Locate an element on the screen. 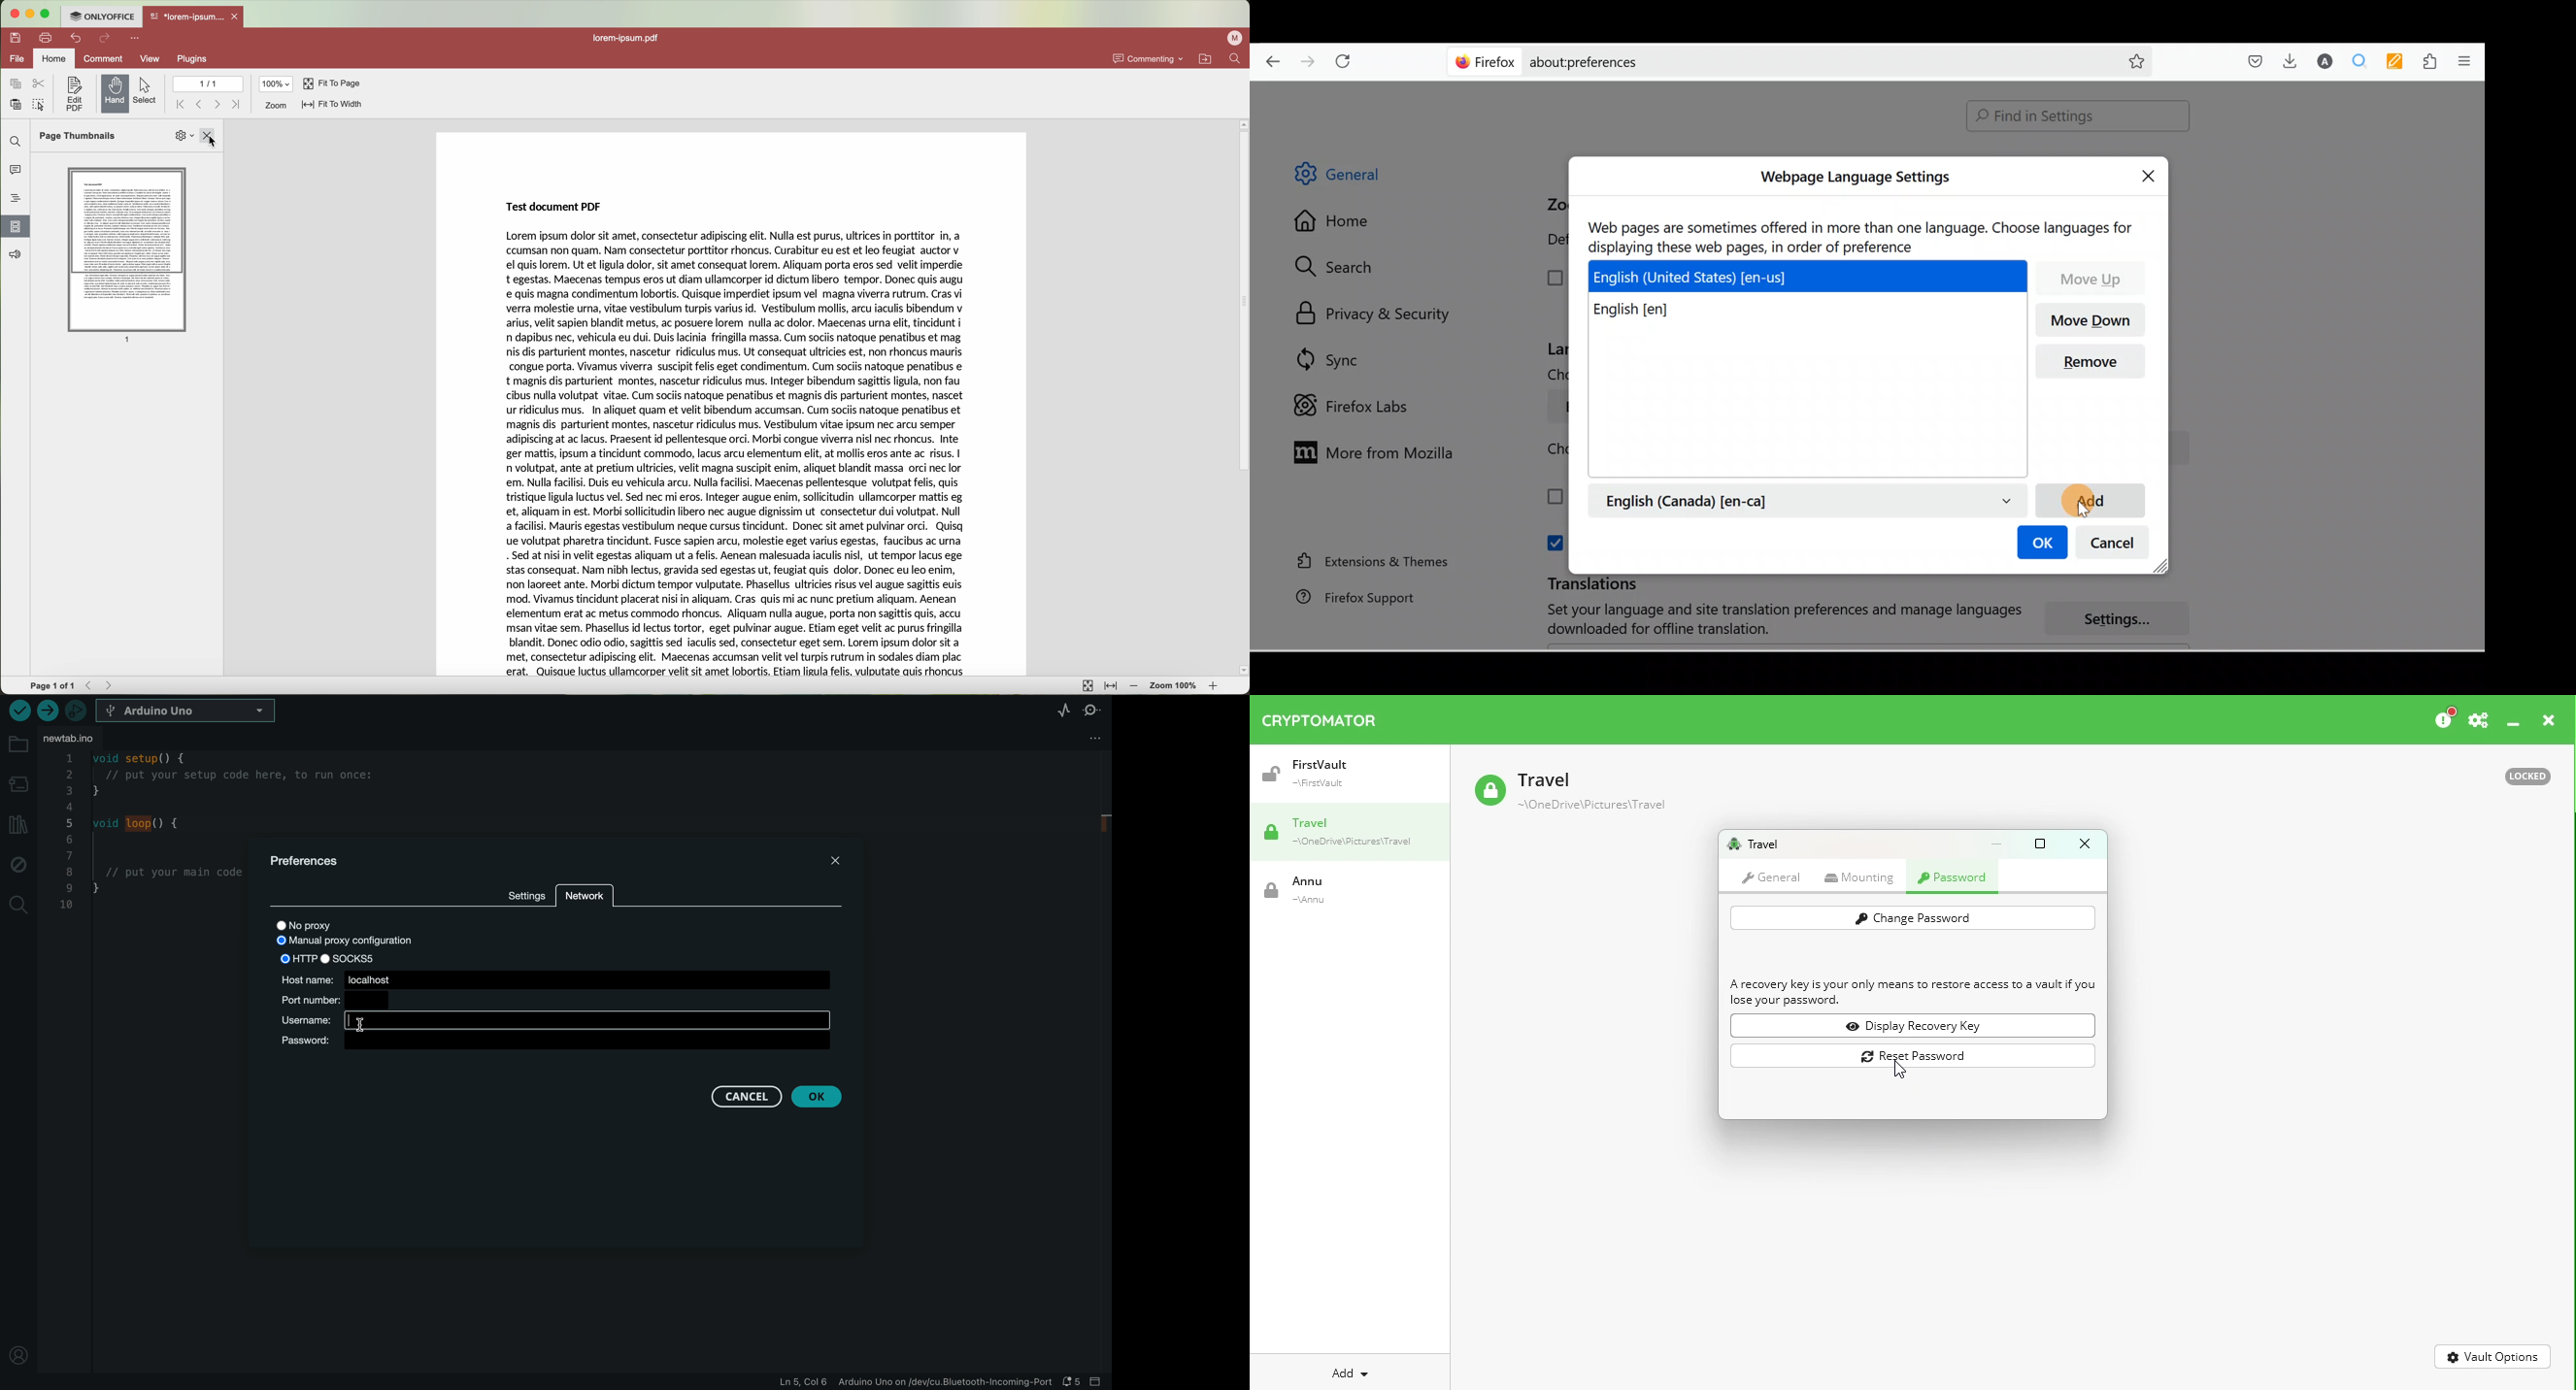 This screenshot has width=2576, height=1400. prefernces is located at coordinates (307, 862).